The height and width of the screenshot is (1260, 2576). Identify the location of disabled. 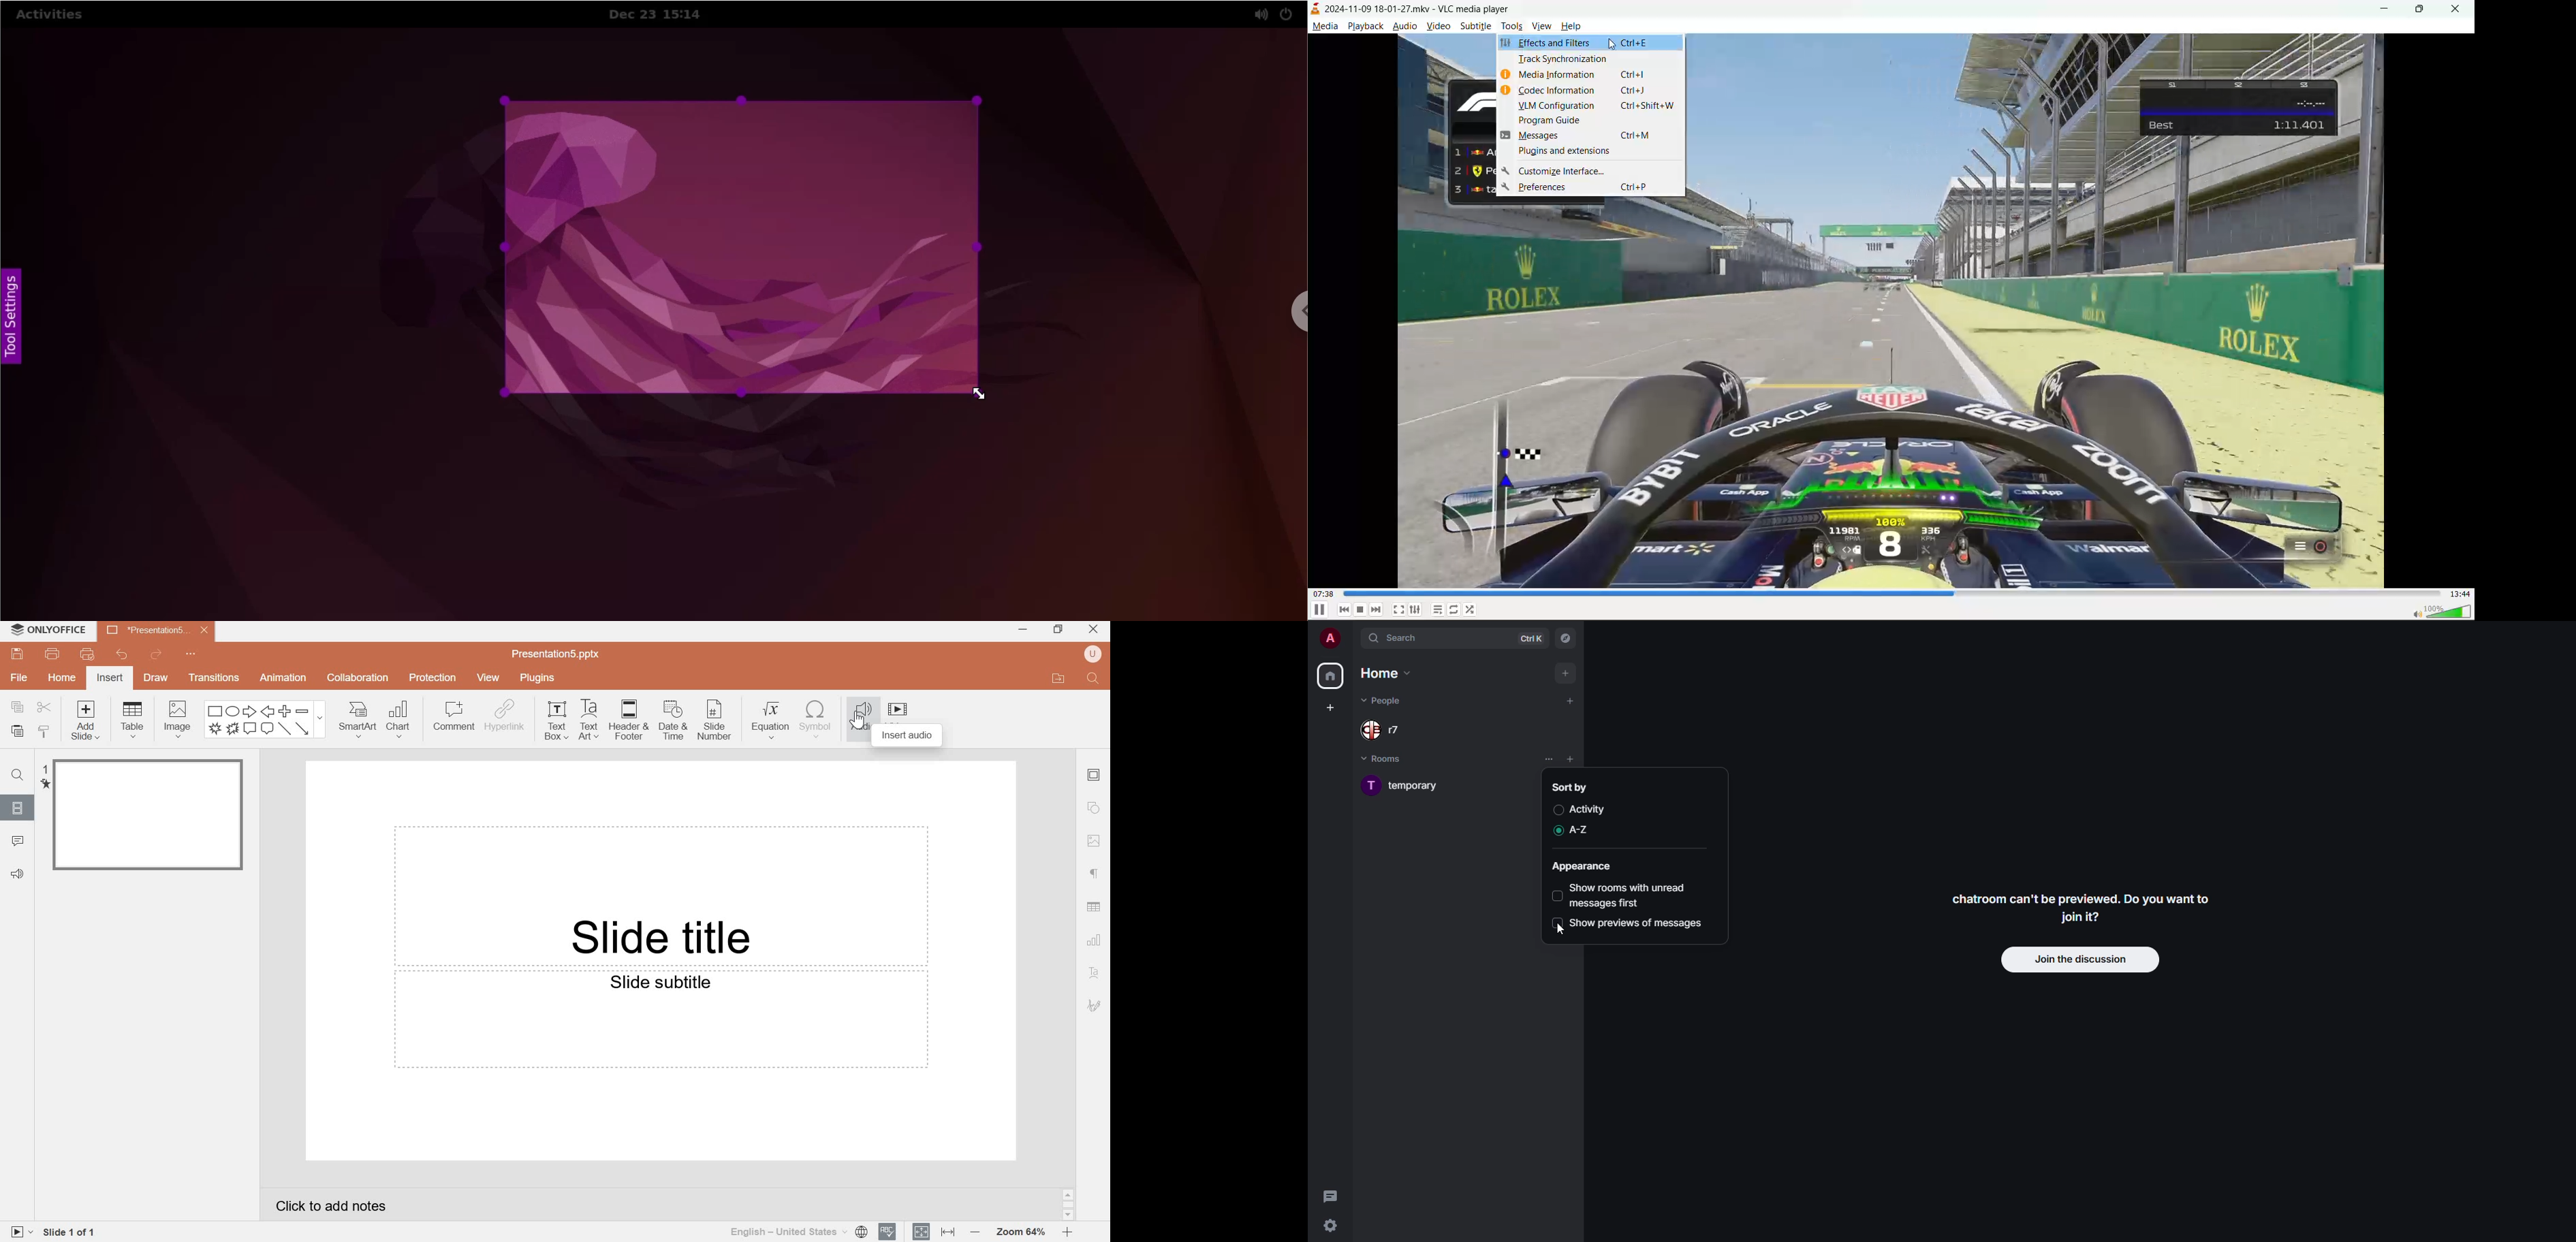
(1556, 811).